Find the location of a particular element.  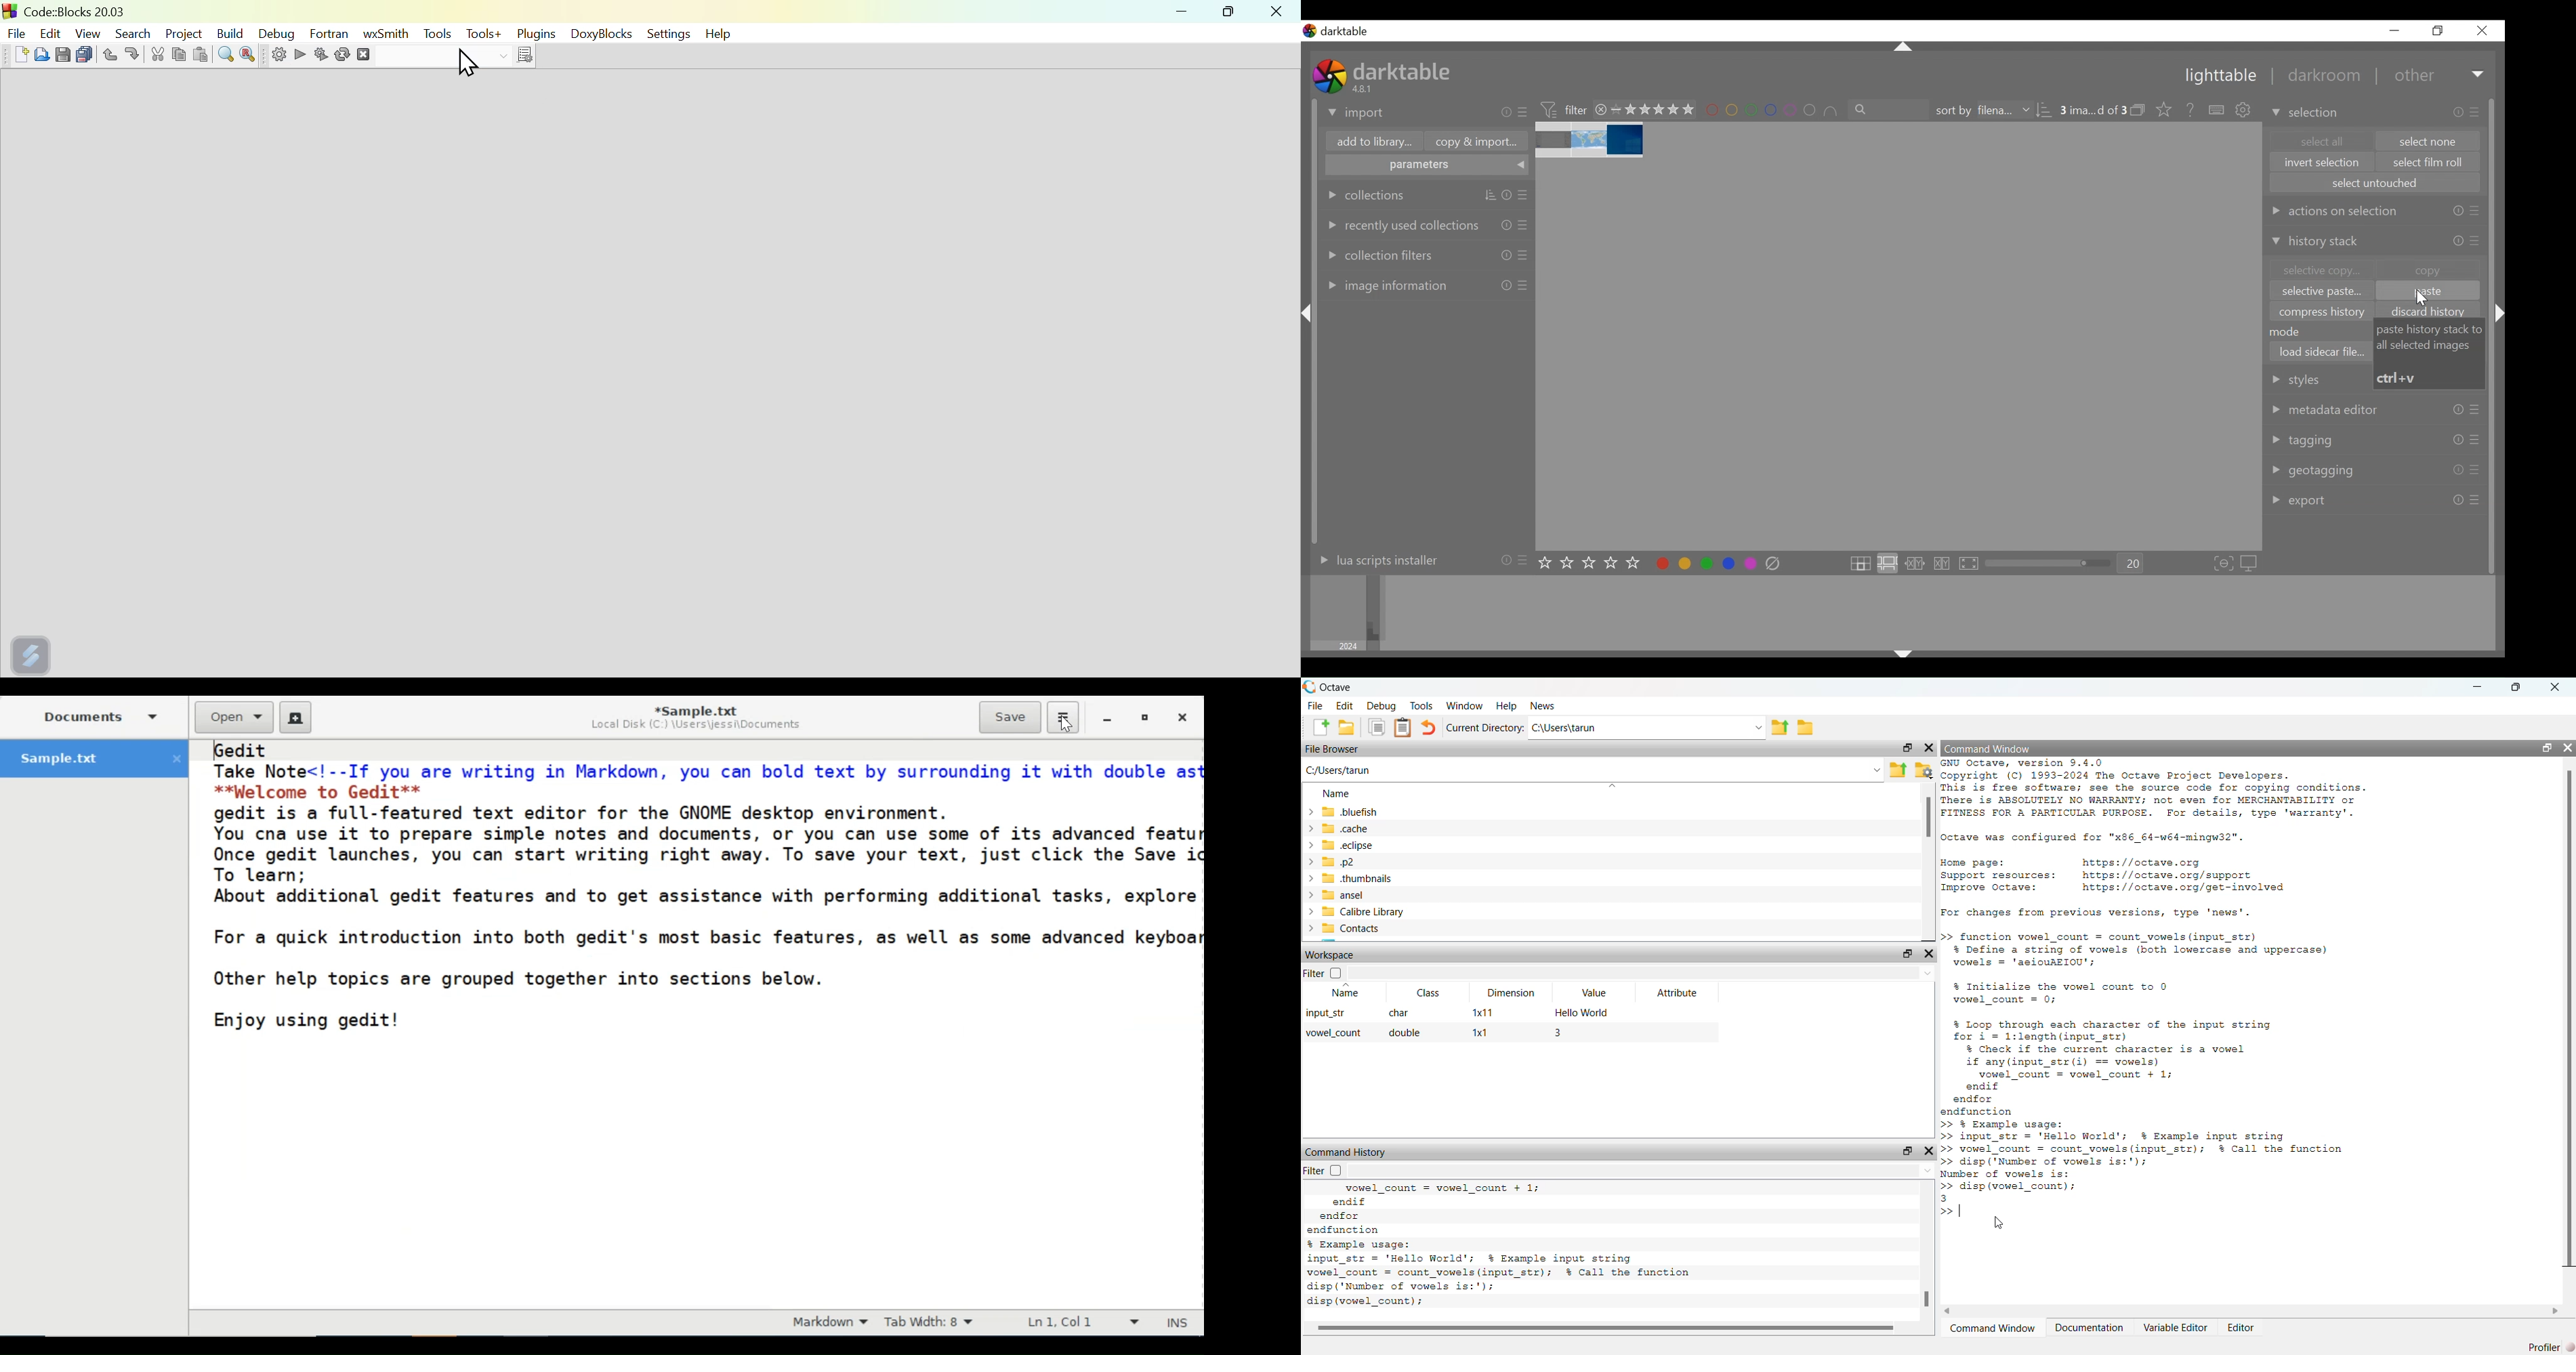

minimise is located at coordinates (1184, 14).